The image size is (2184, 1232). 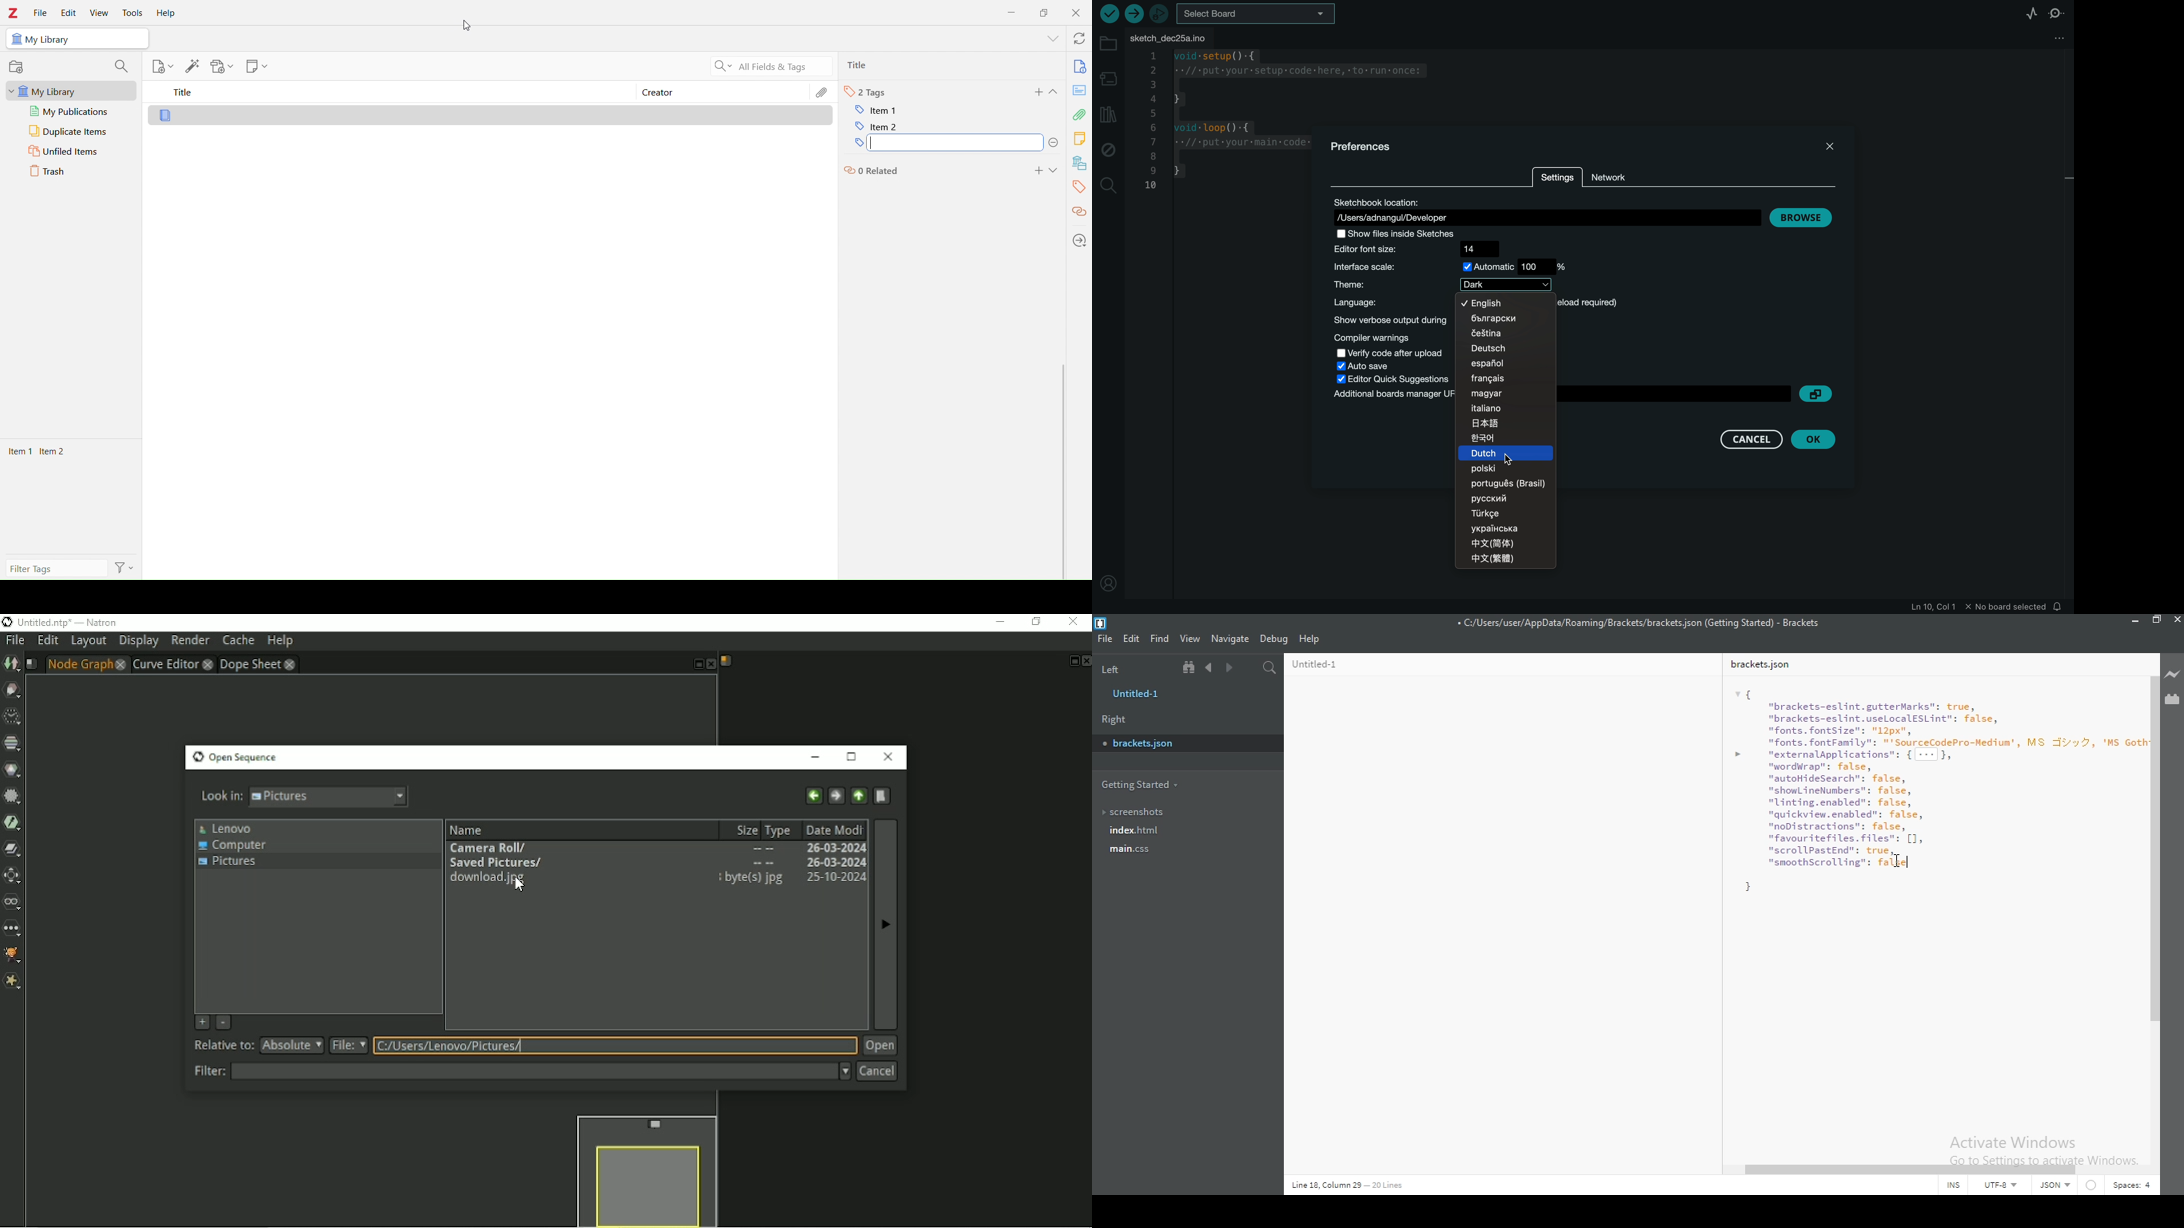 I want to click on Duplicate, so click(x=1046, y=13).